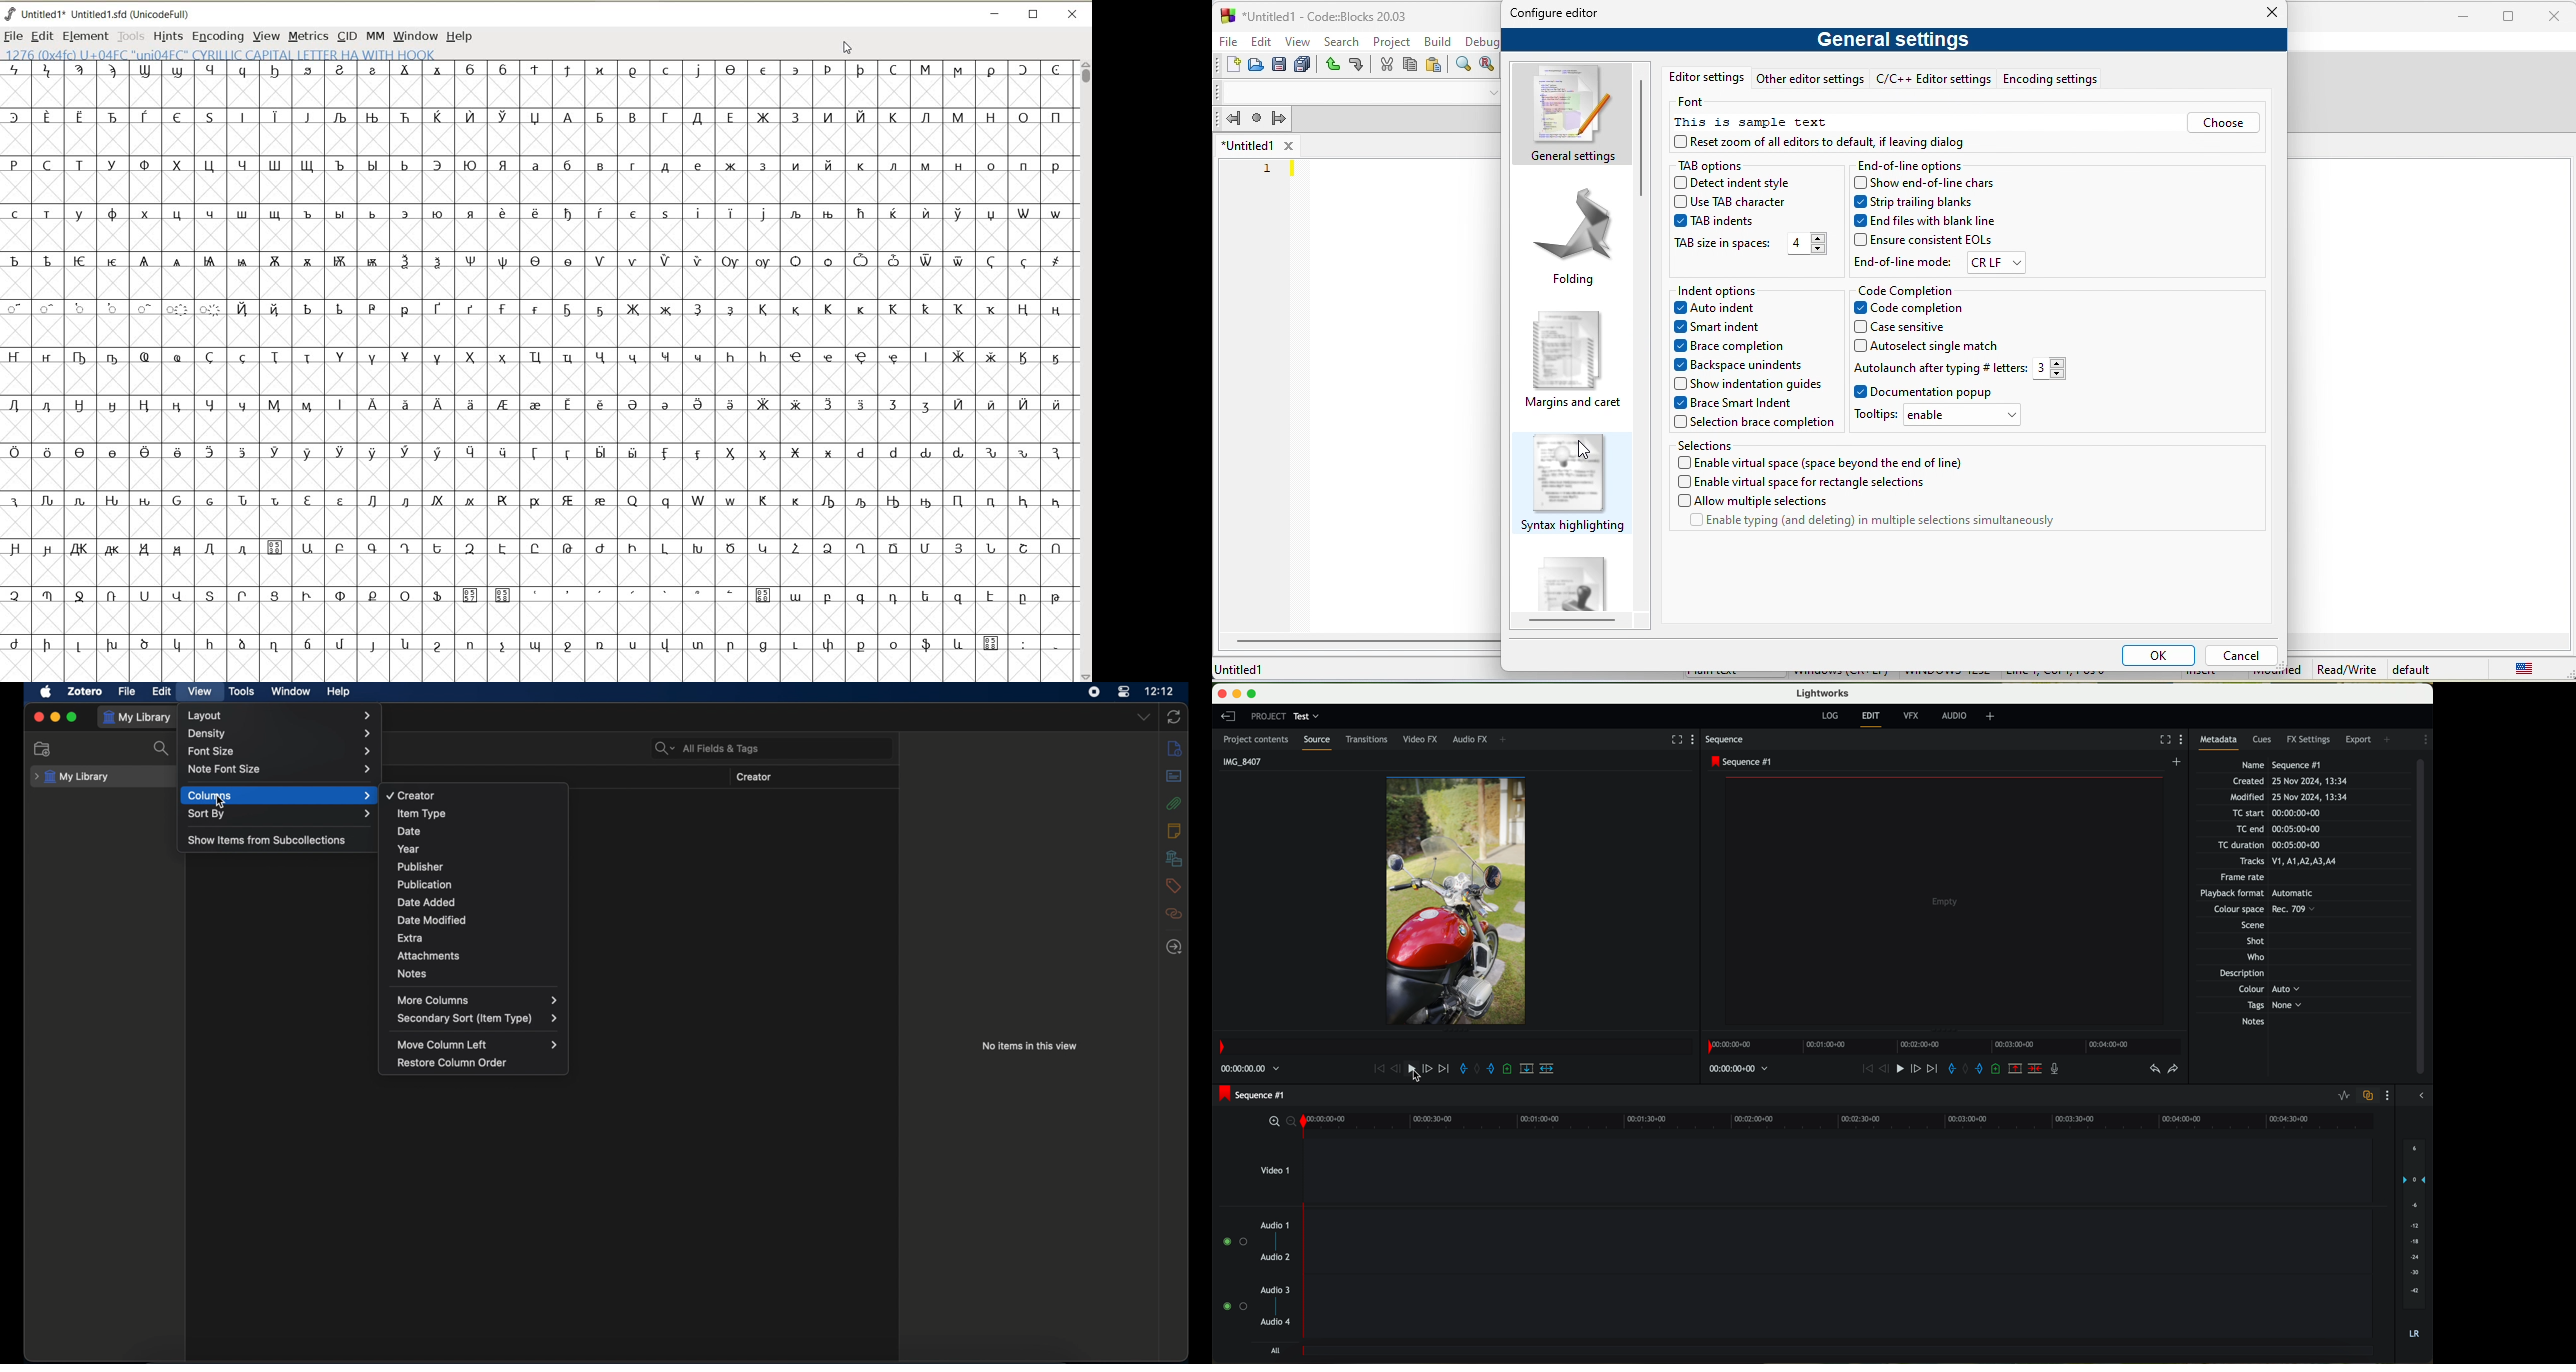 This screenshot has width=2576, height=1372. I want to click on general settings, so click(1894, 38).